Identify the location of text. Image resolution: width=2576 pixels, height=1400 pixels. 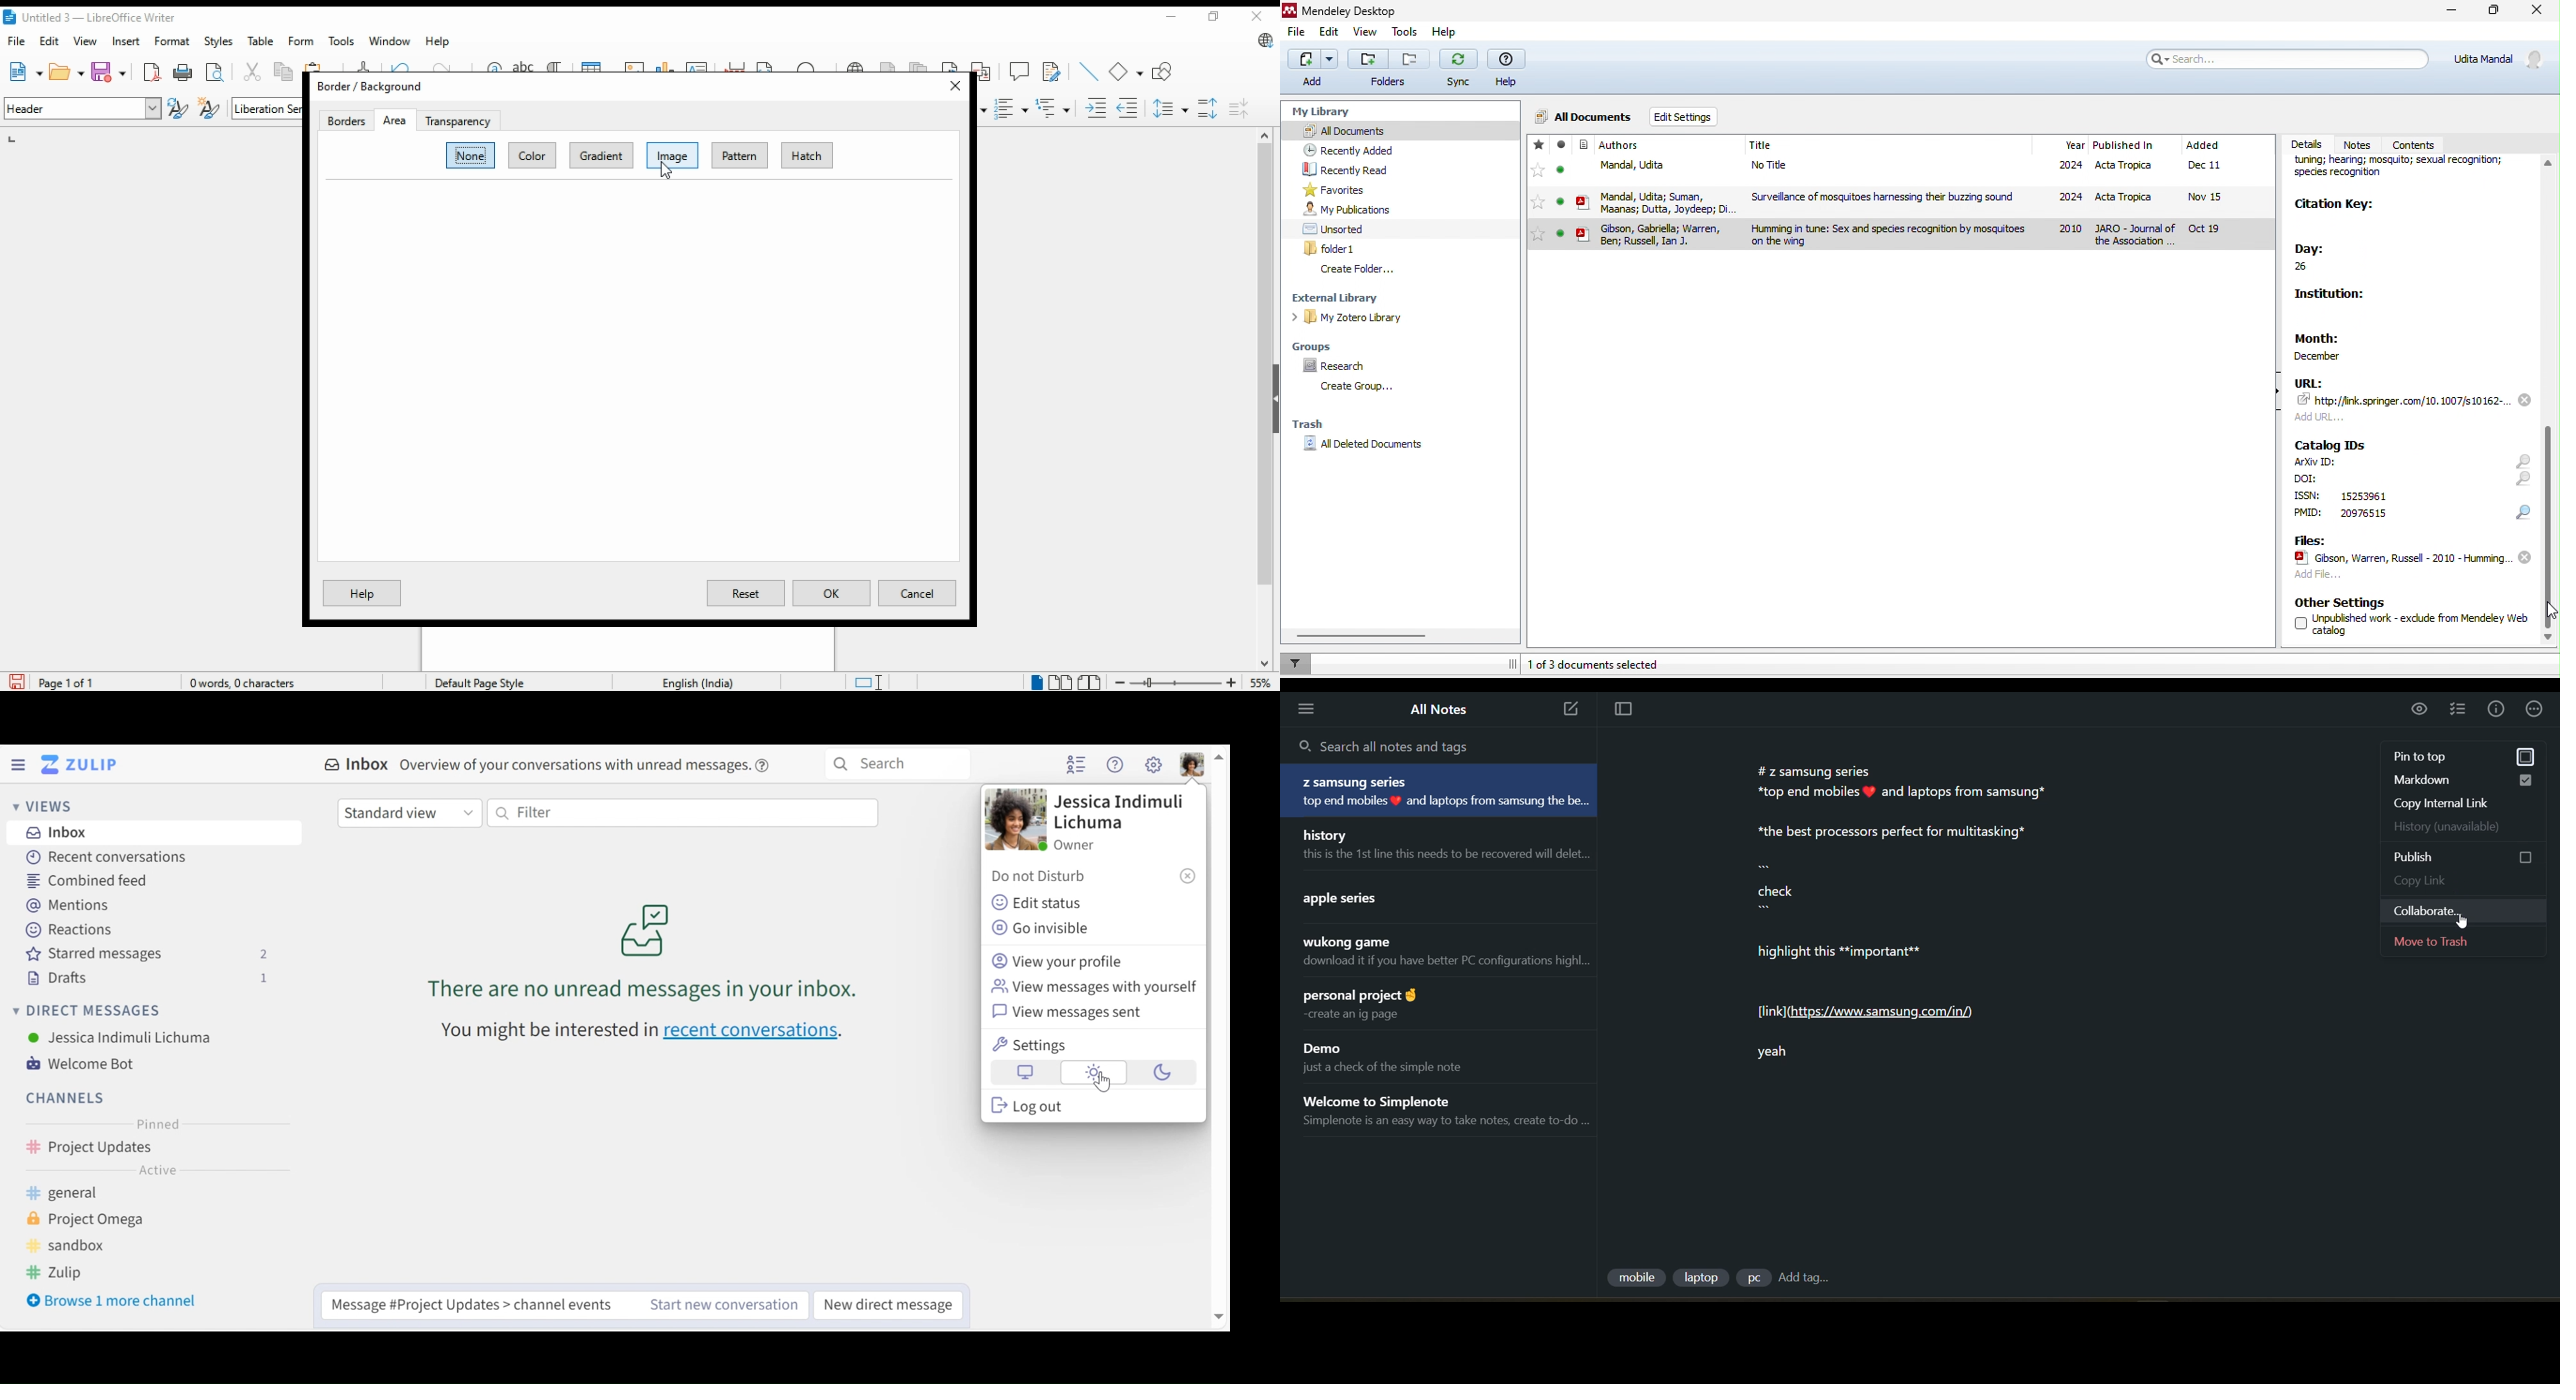
(2362, 513).